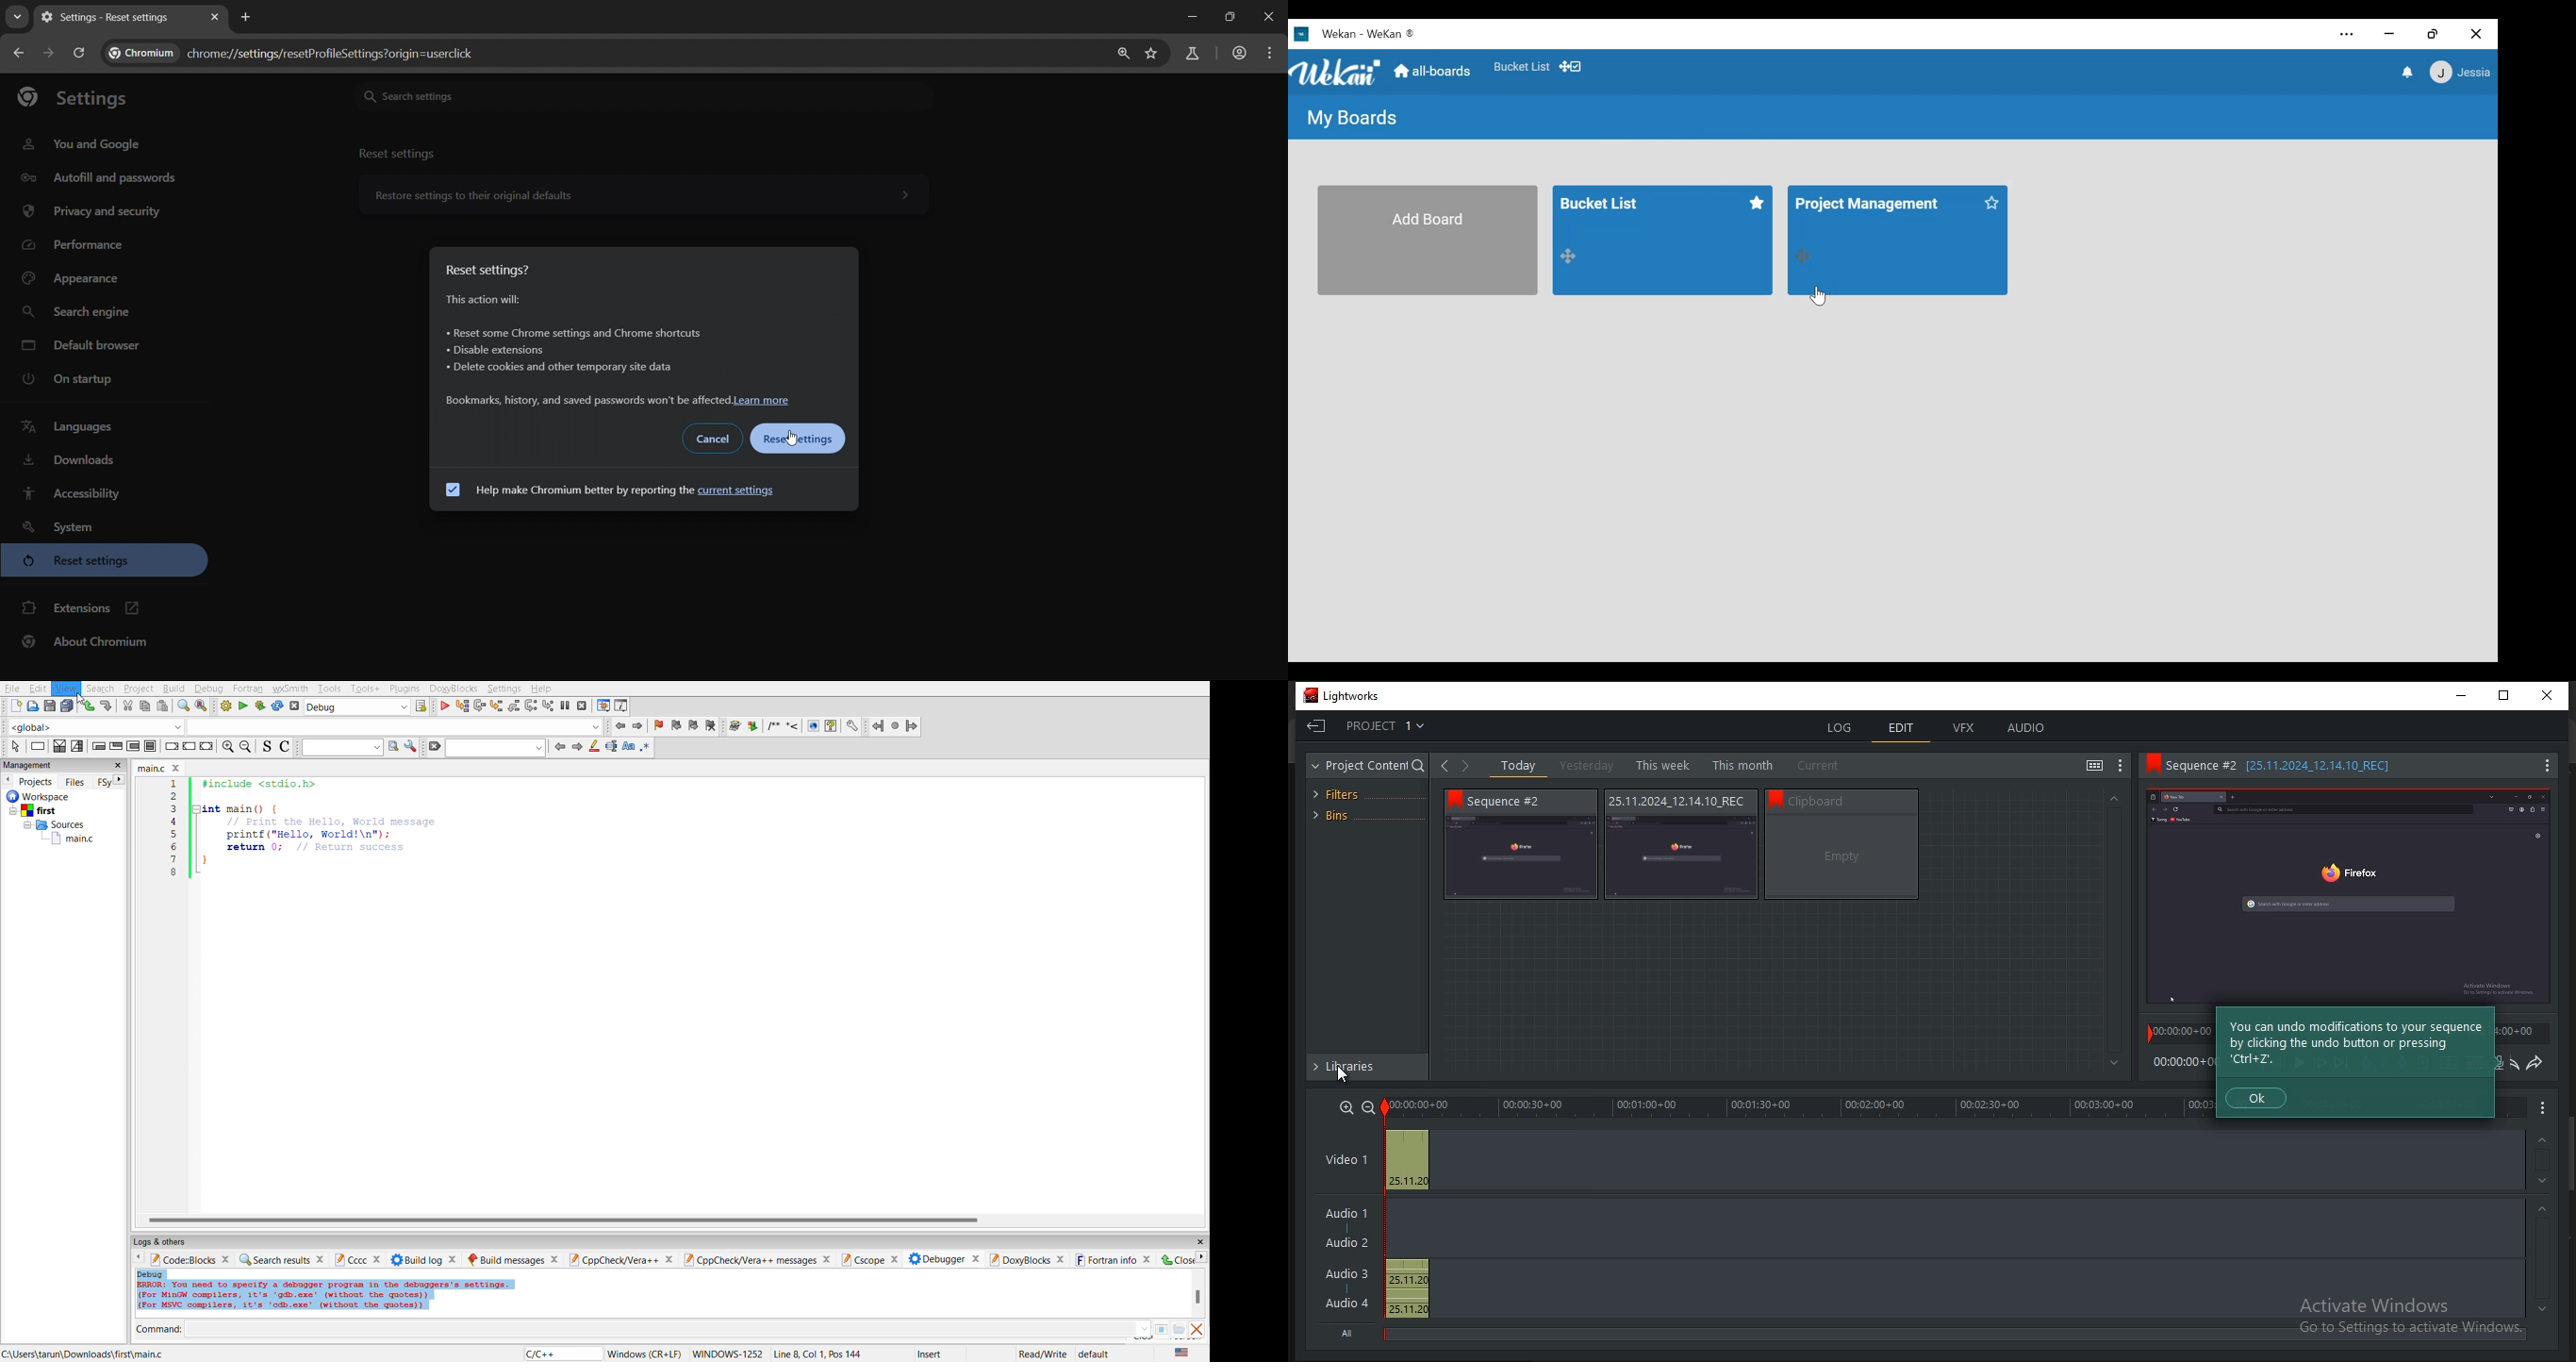 The image size is (2576, 1372). Describe the element at coordinates (75, 843) in the screenshot. I see `main` at that location.